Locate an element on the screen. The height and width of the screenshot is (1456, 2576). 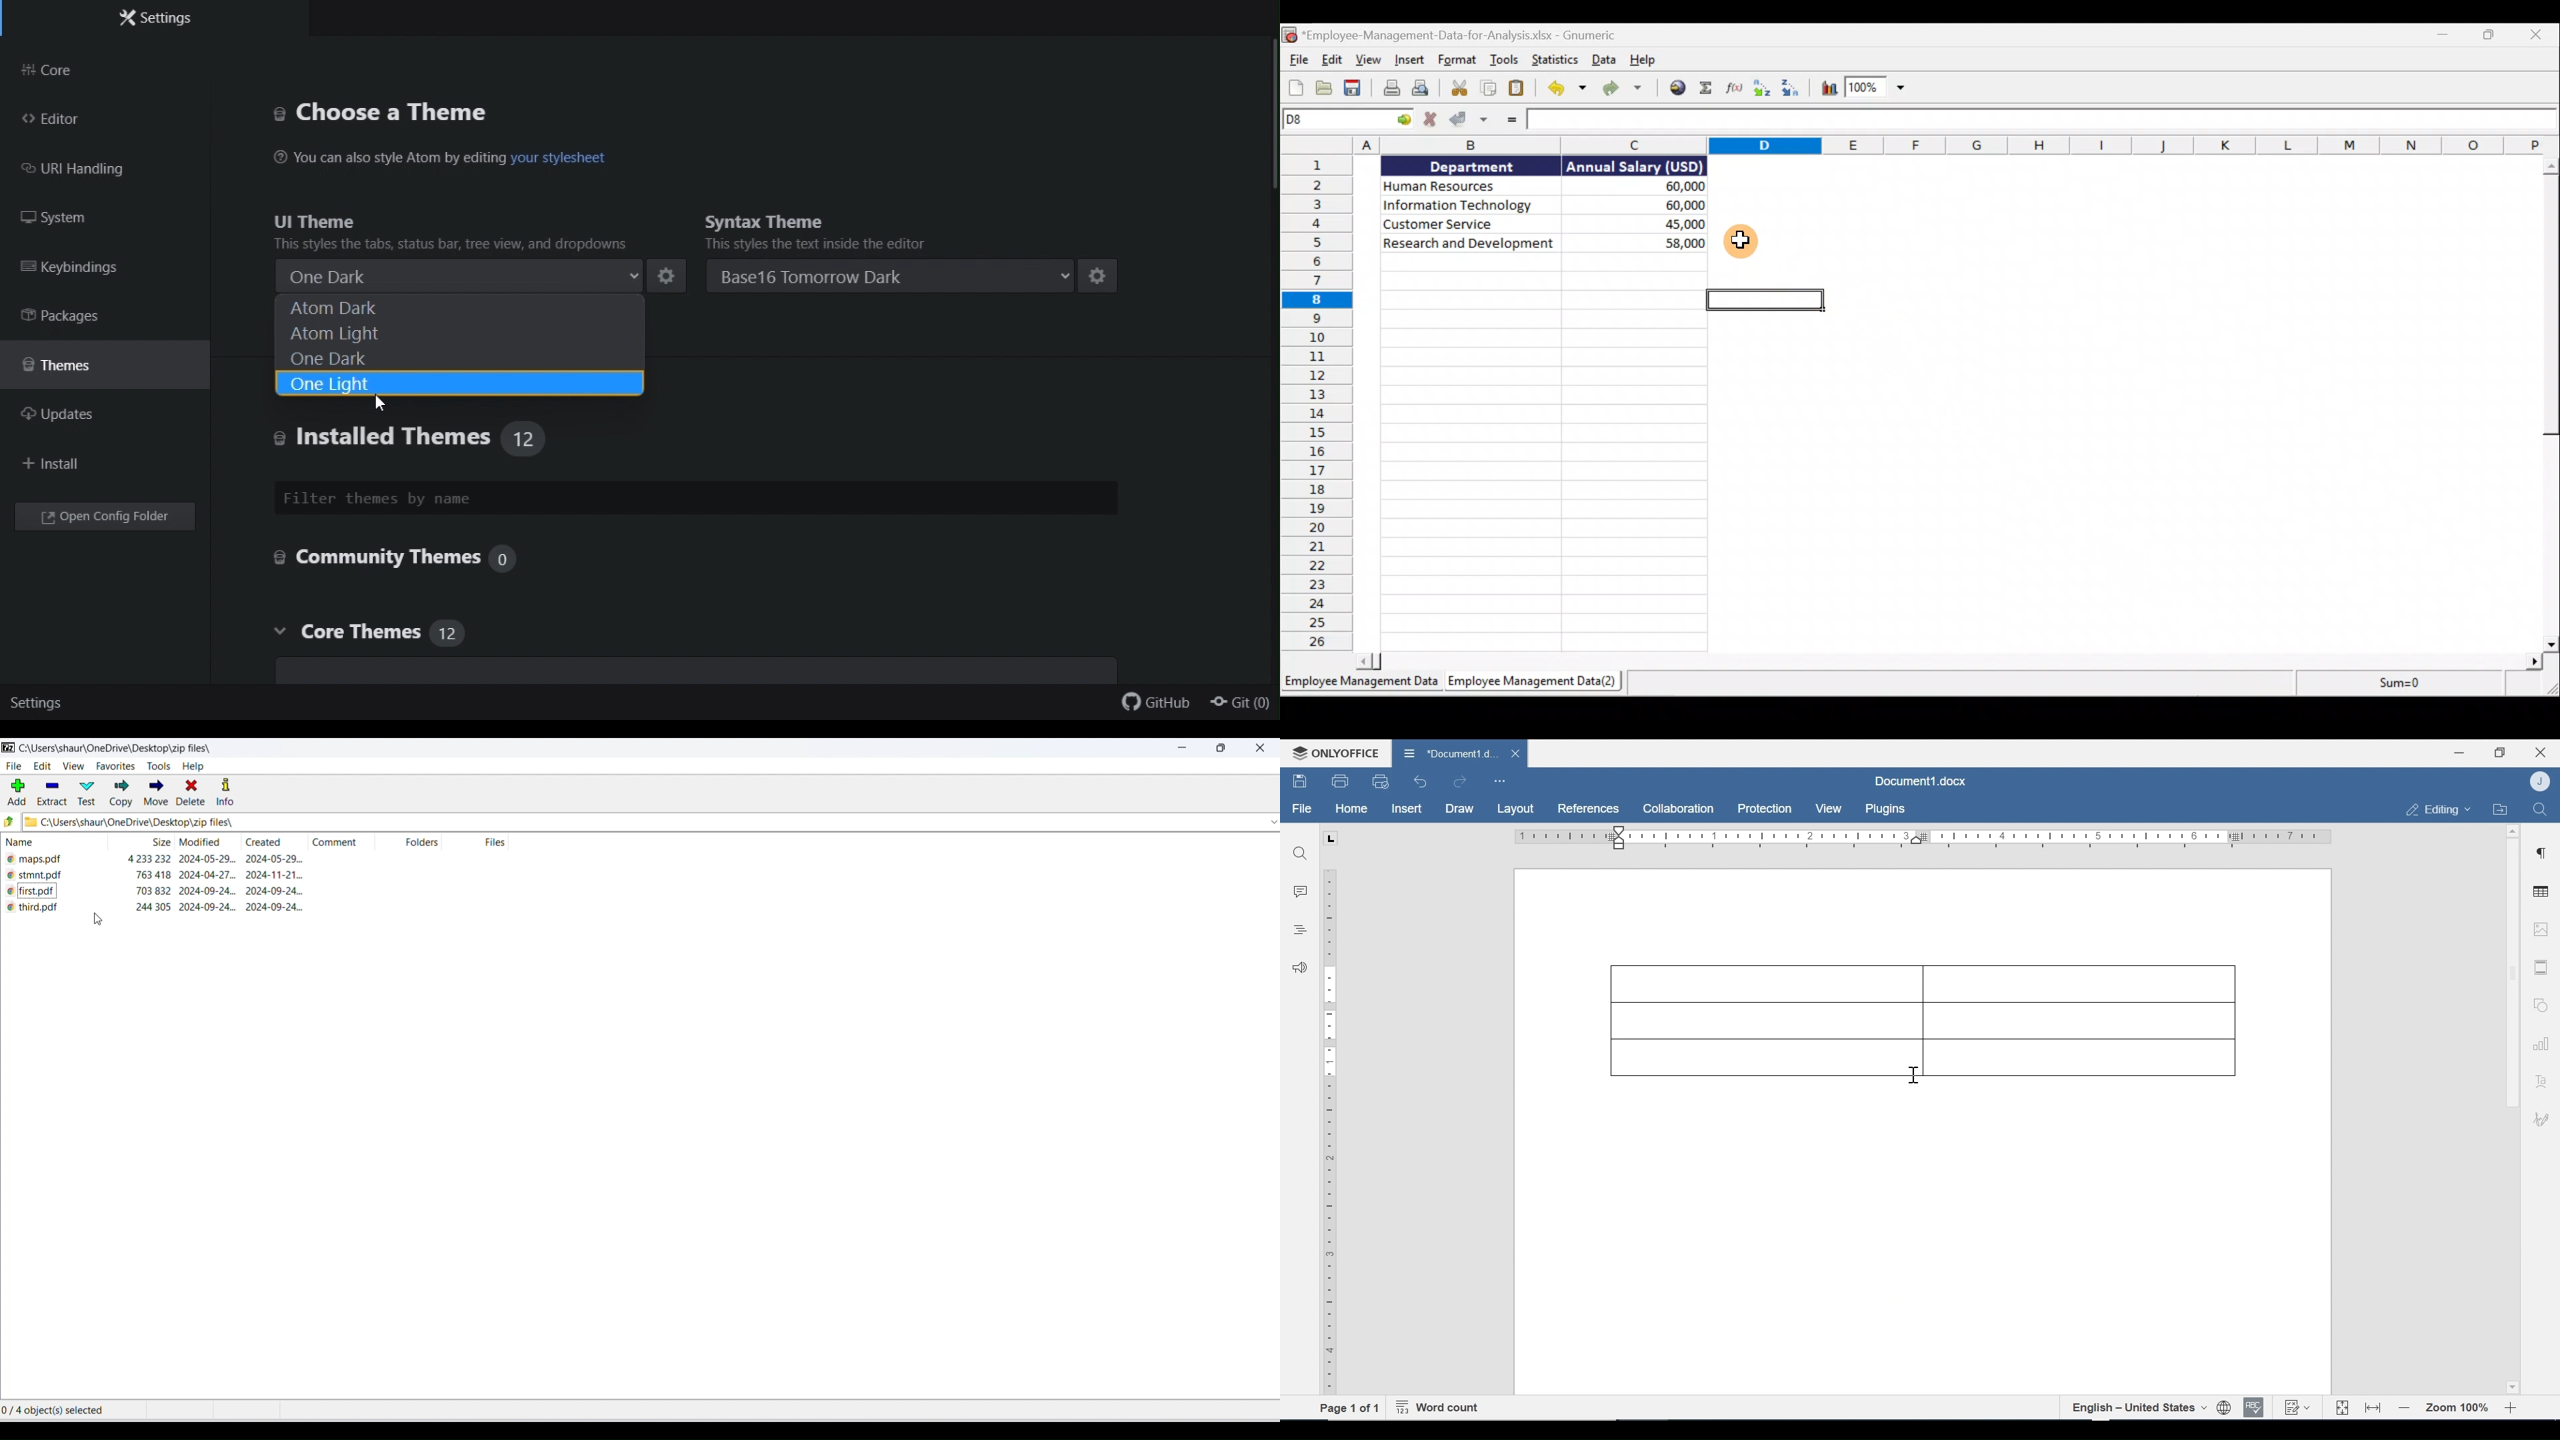
Draw is located at coordinates (1459, 809).